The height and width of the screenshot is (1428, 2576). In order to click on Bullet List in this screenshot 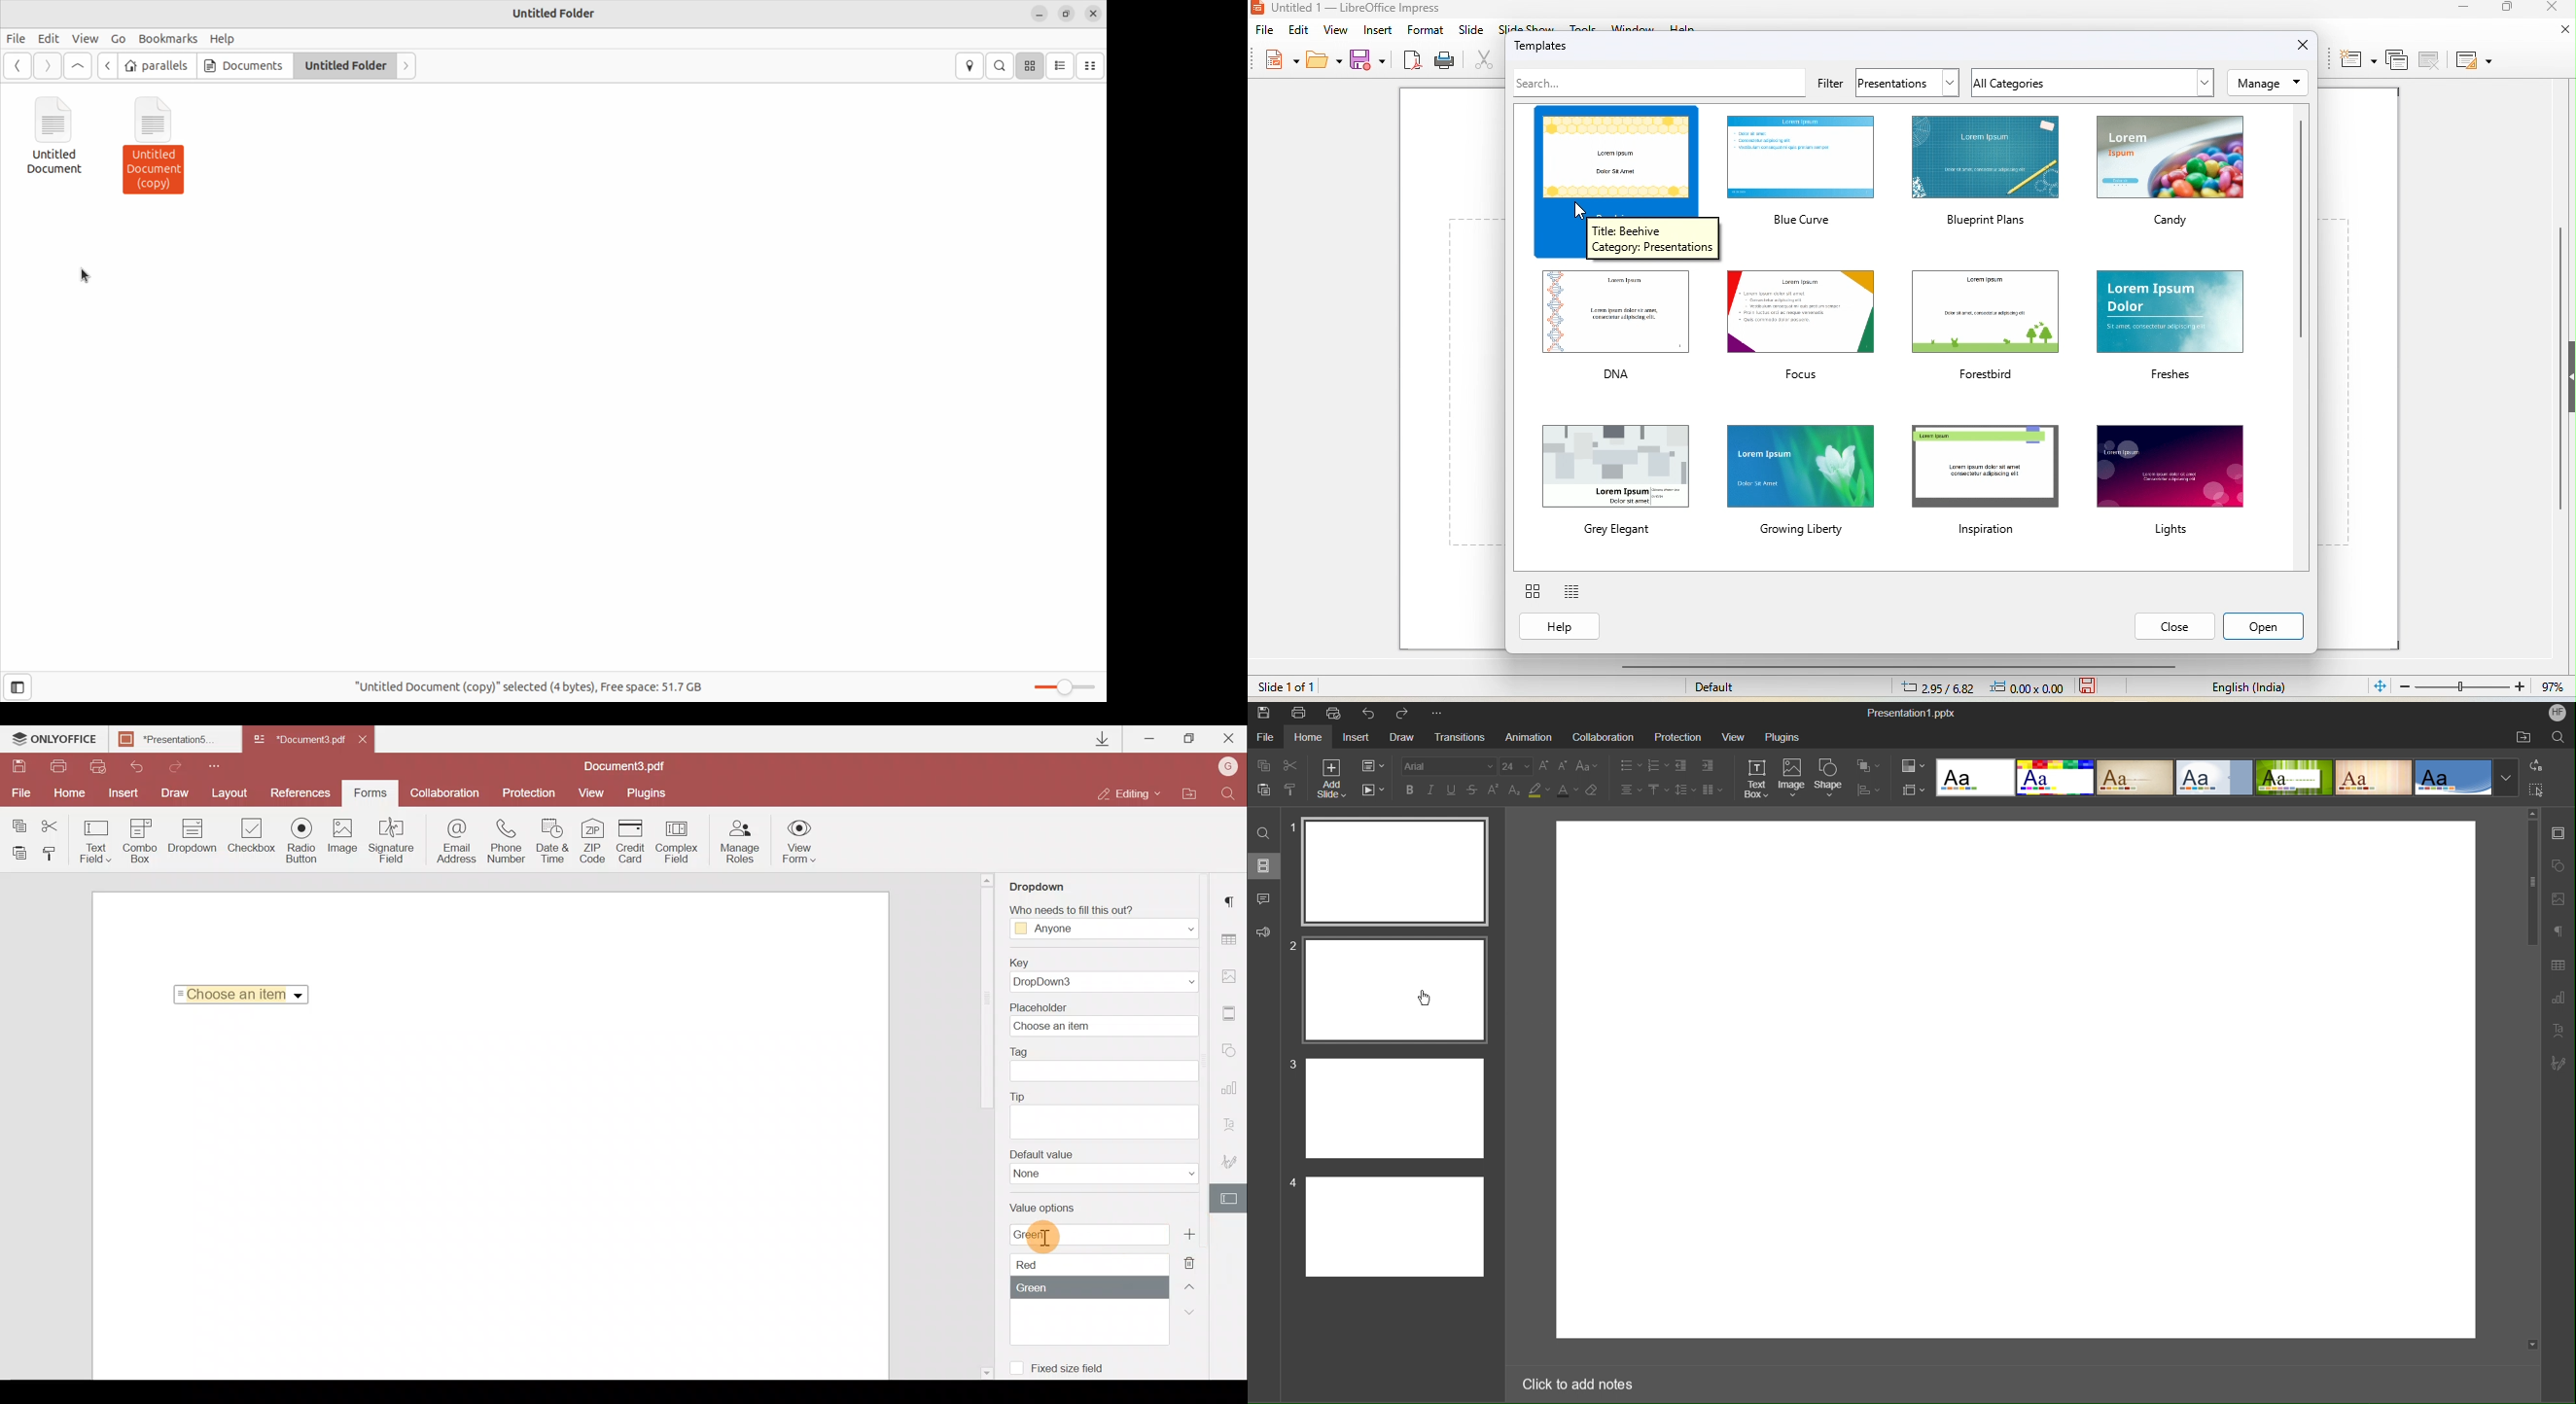, I will do `click(1631, 764)`.